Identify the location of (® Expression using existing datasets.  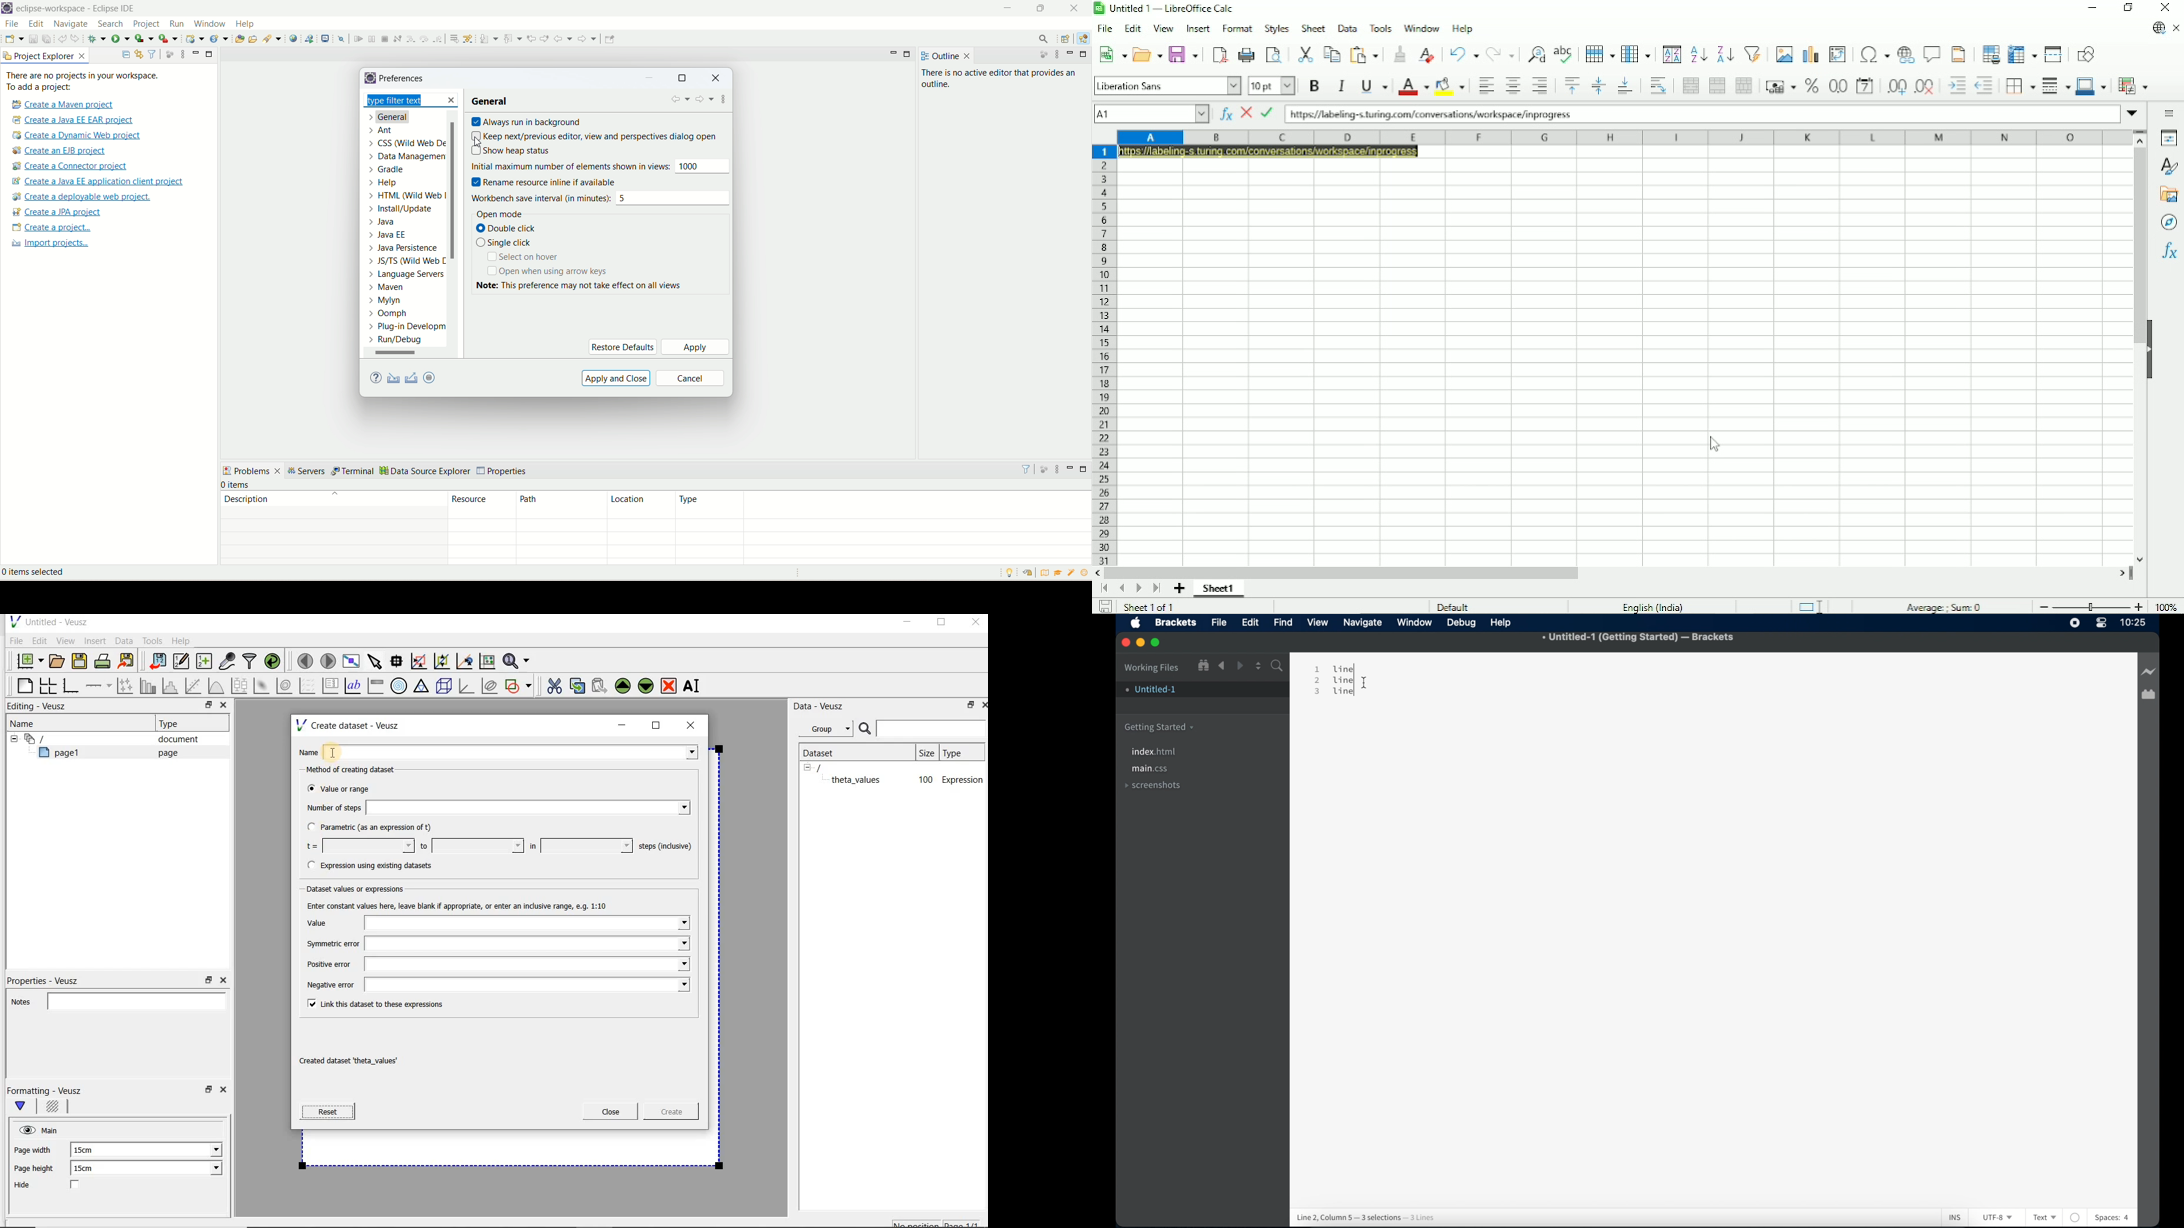
(378, 866).